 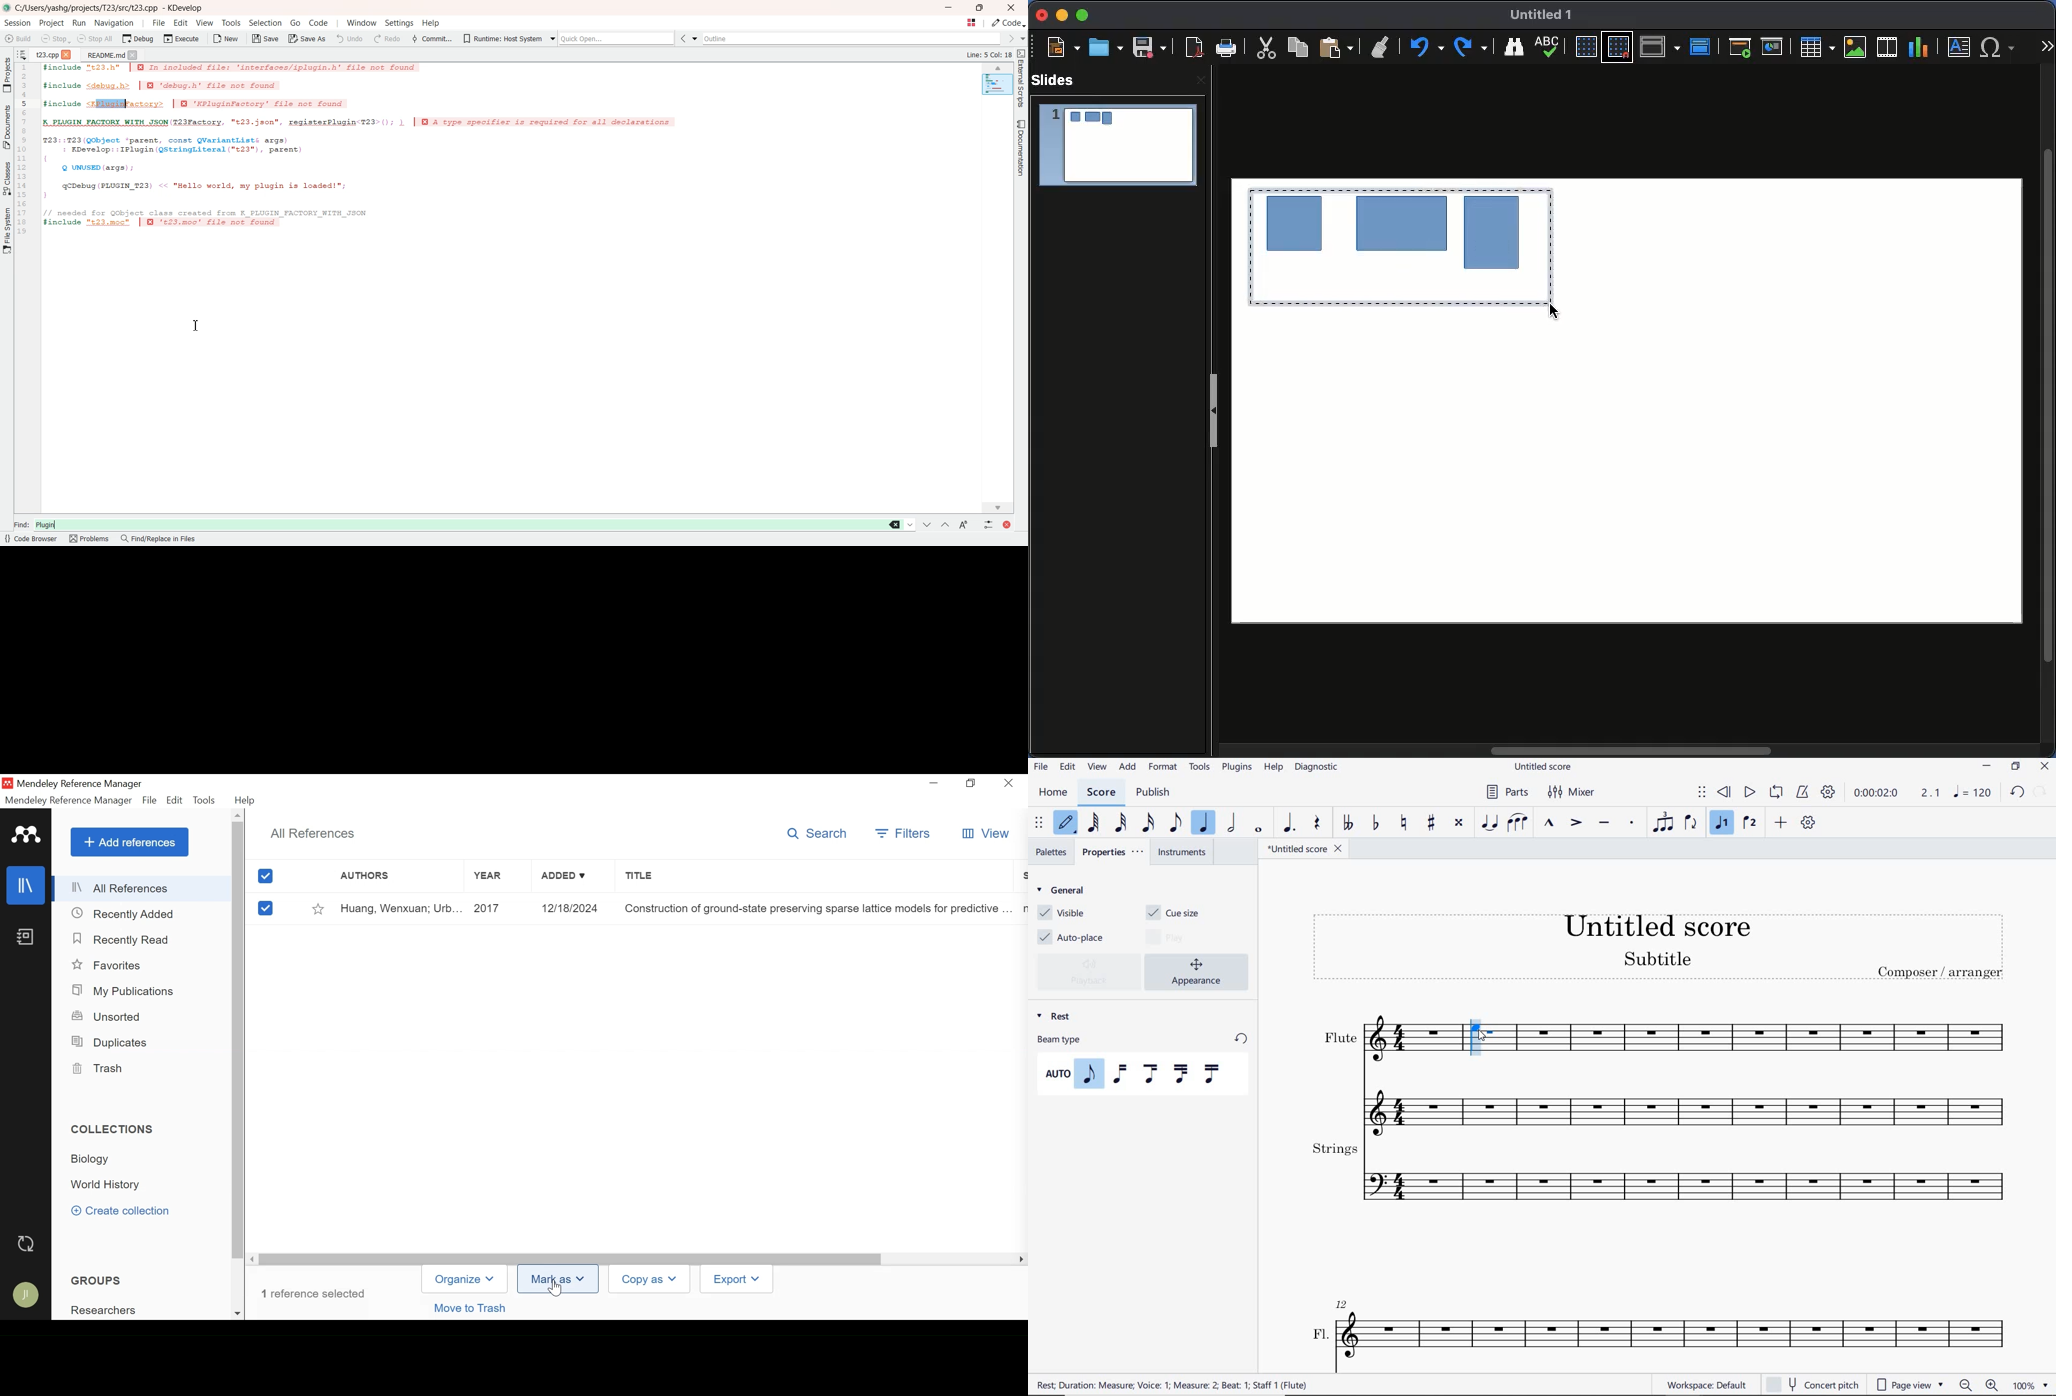 What do you see at coordinates (1818, 47) in the screenshot?
I see `Table` at bounding box center [1818, 47].